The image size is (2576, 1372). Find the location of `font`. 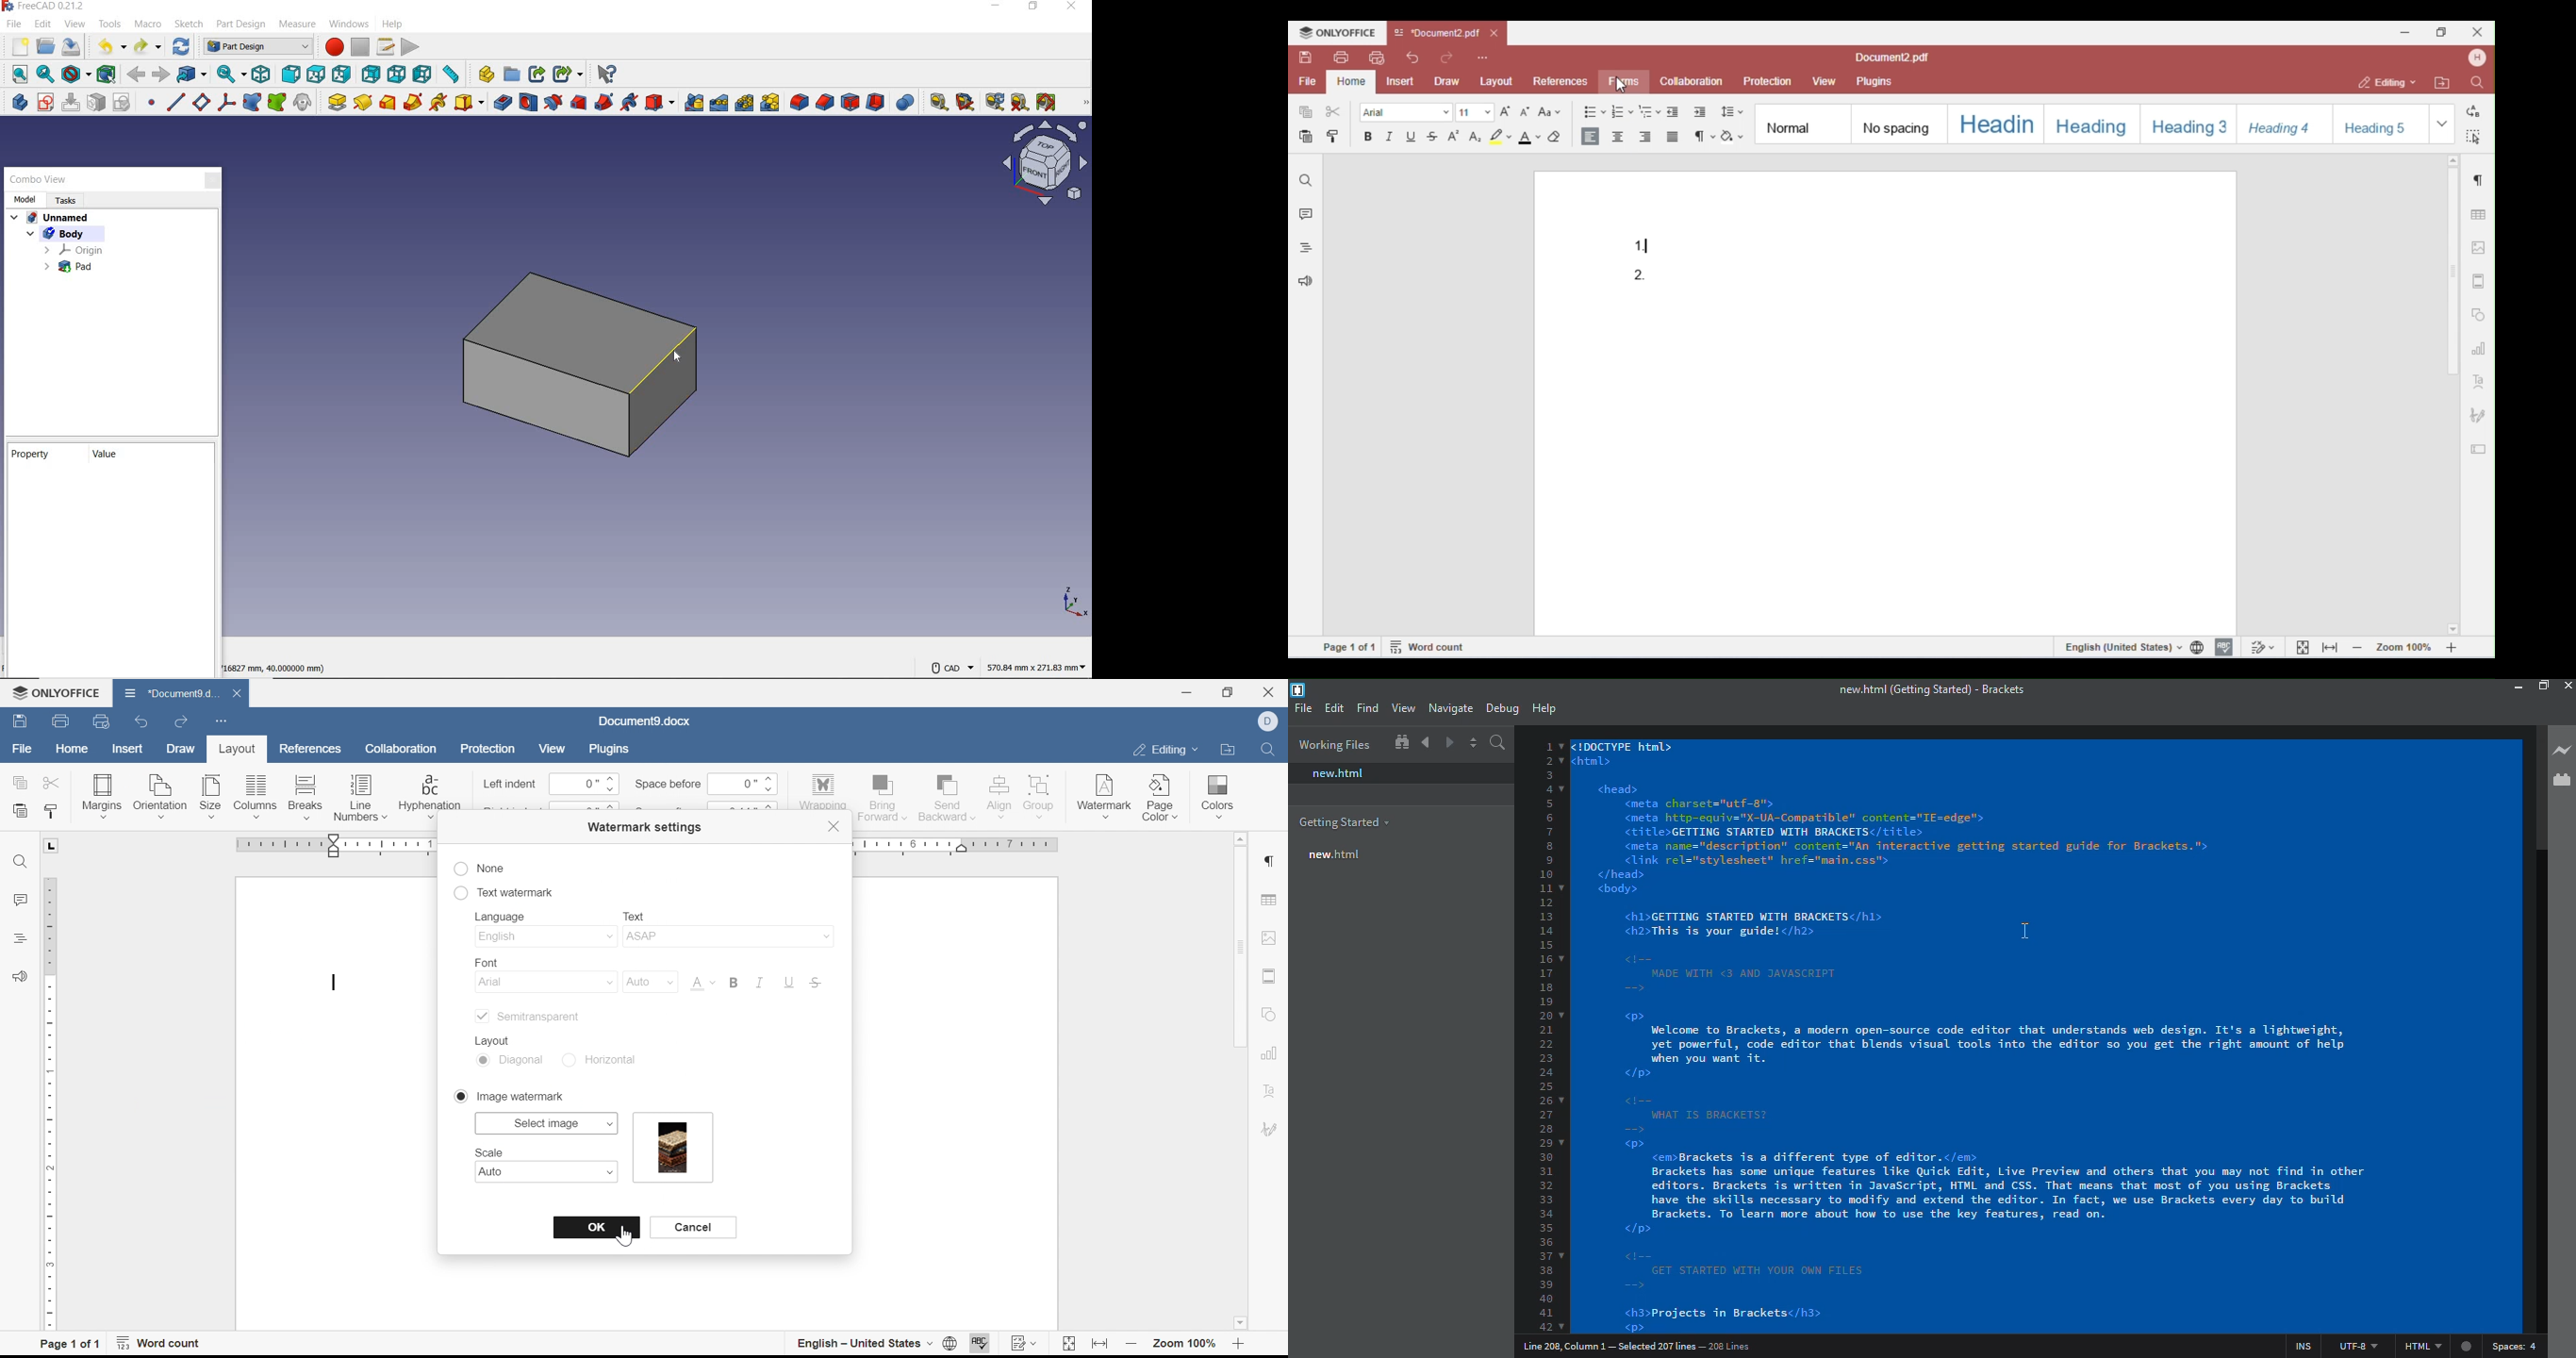

font is located at coordinates (482, 960).